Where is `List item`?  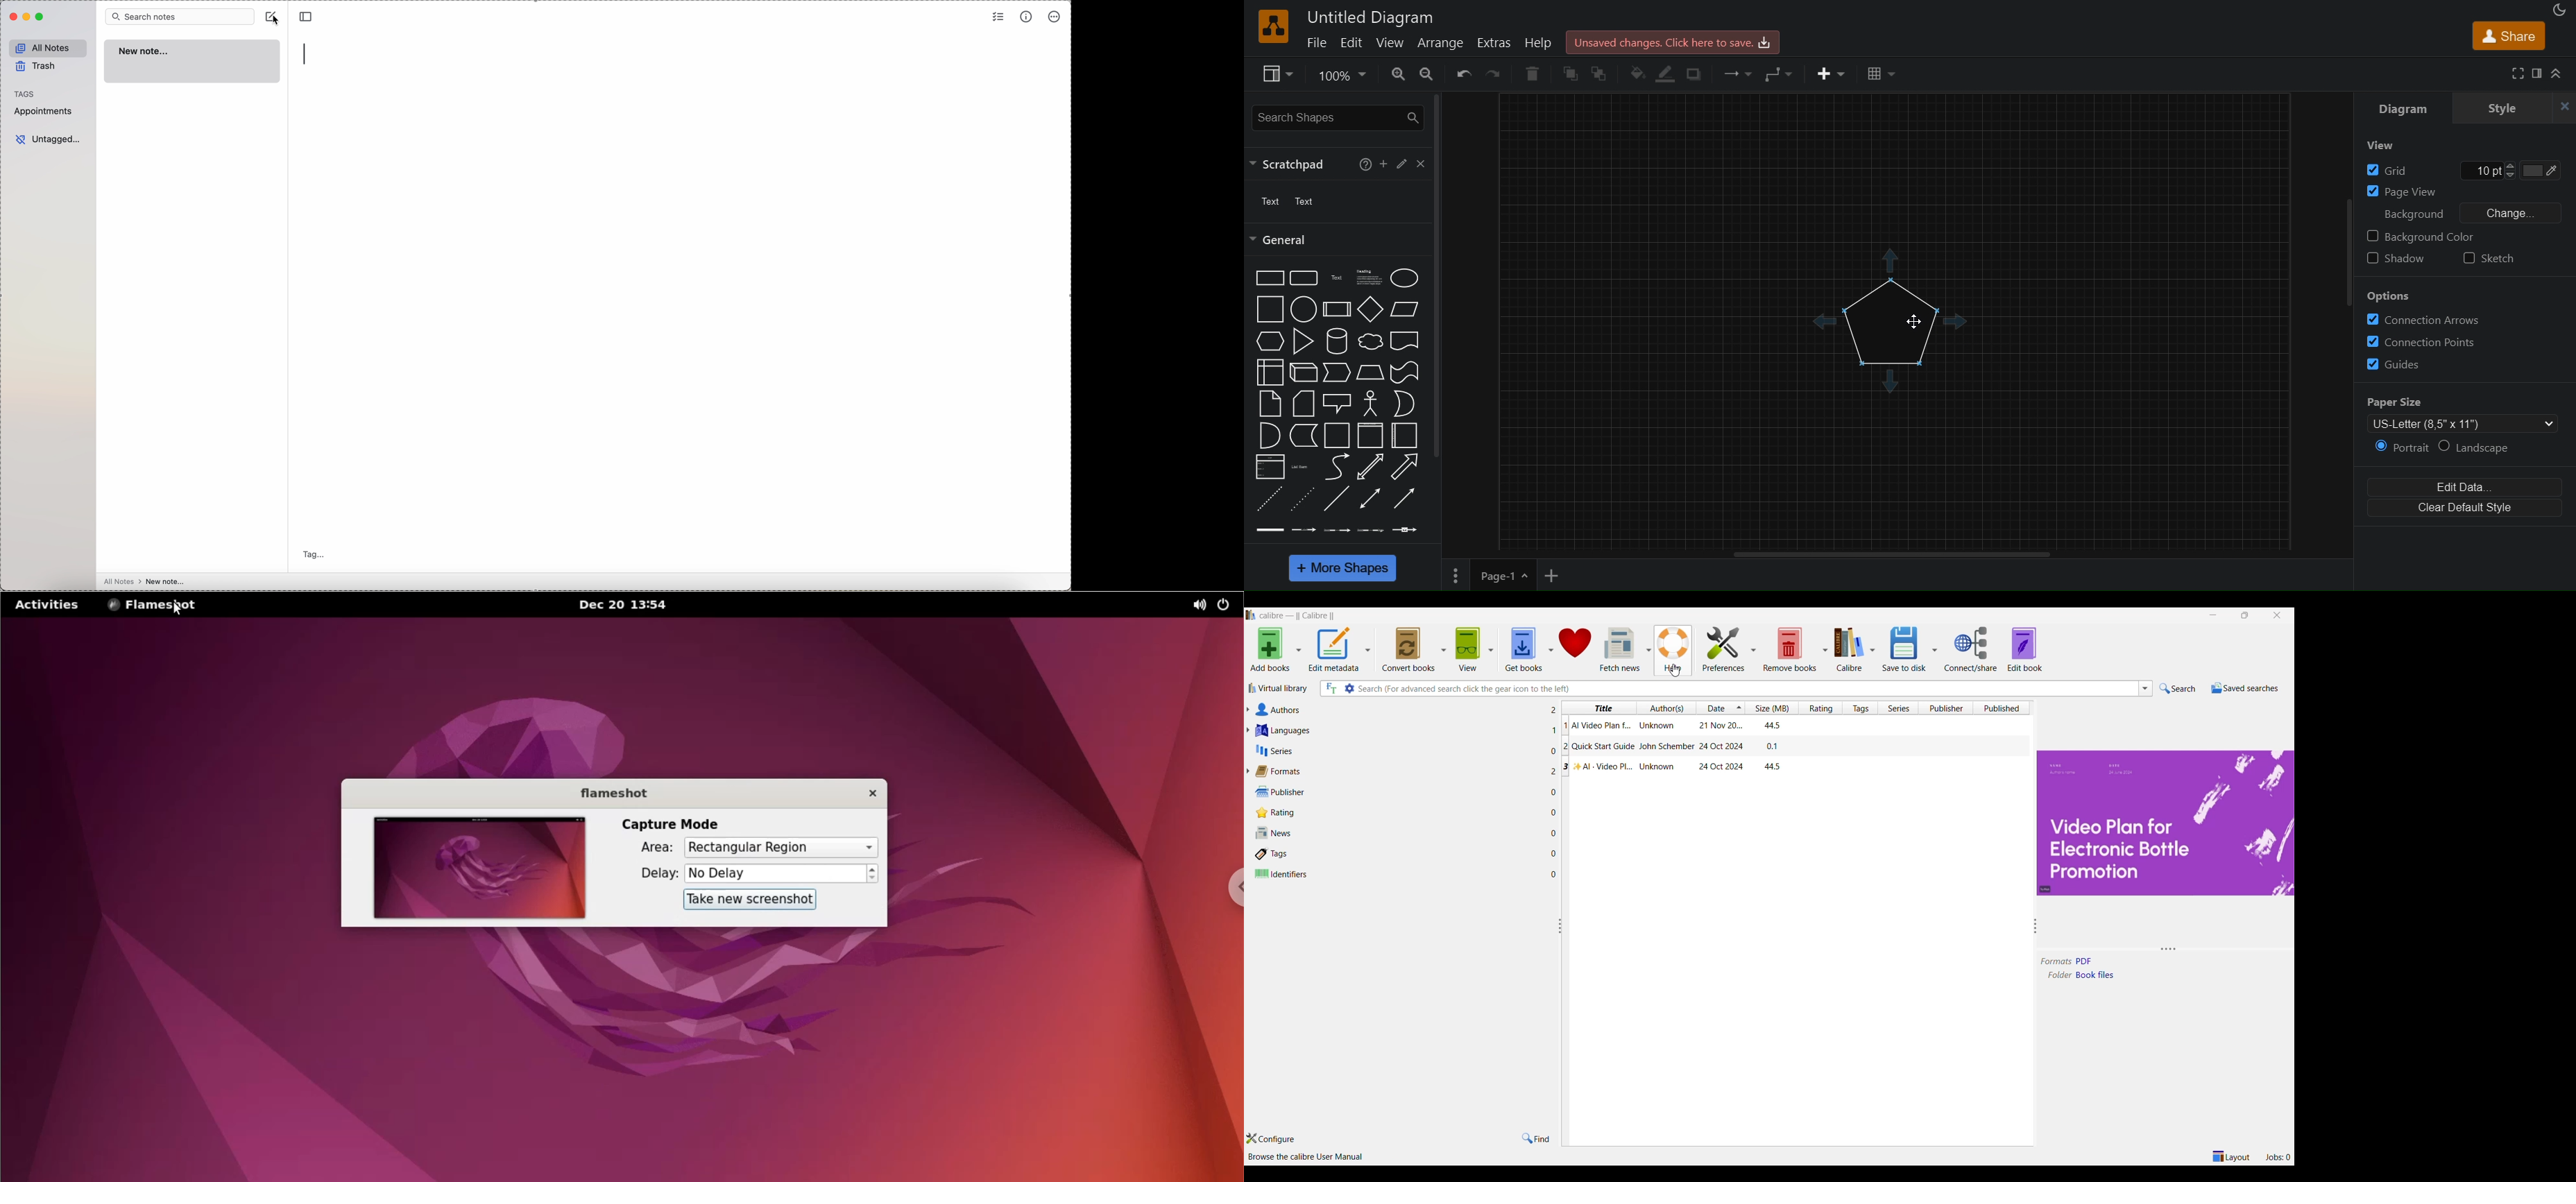
List item is located at coordinates (1302, 468).